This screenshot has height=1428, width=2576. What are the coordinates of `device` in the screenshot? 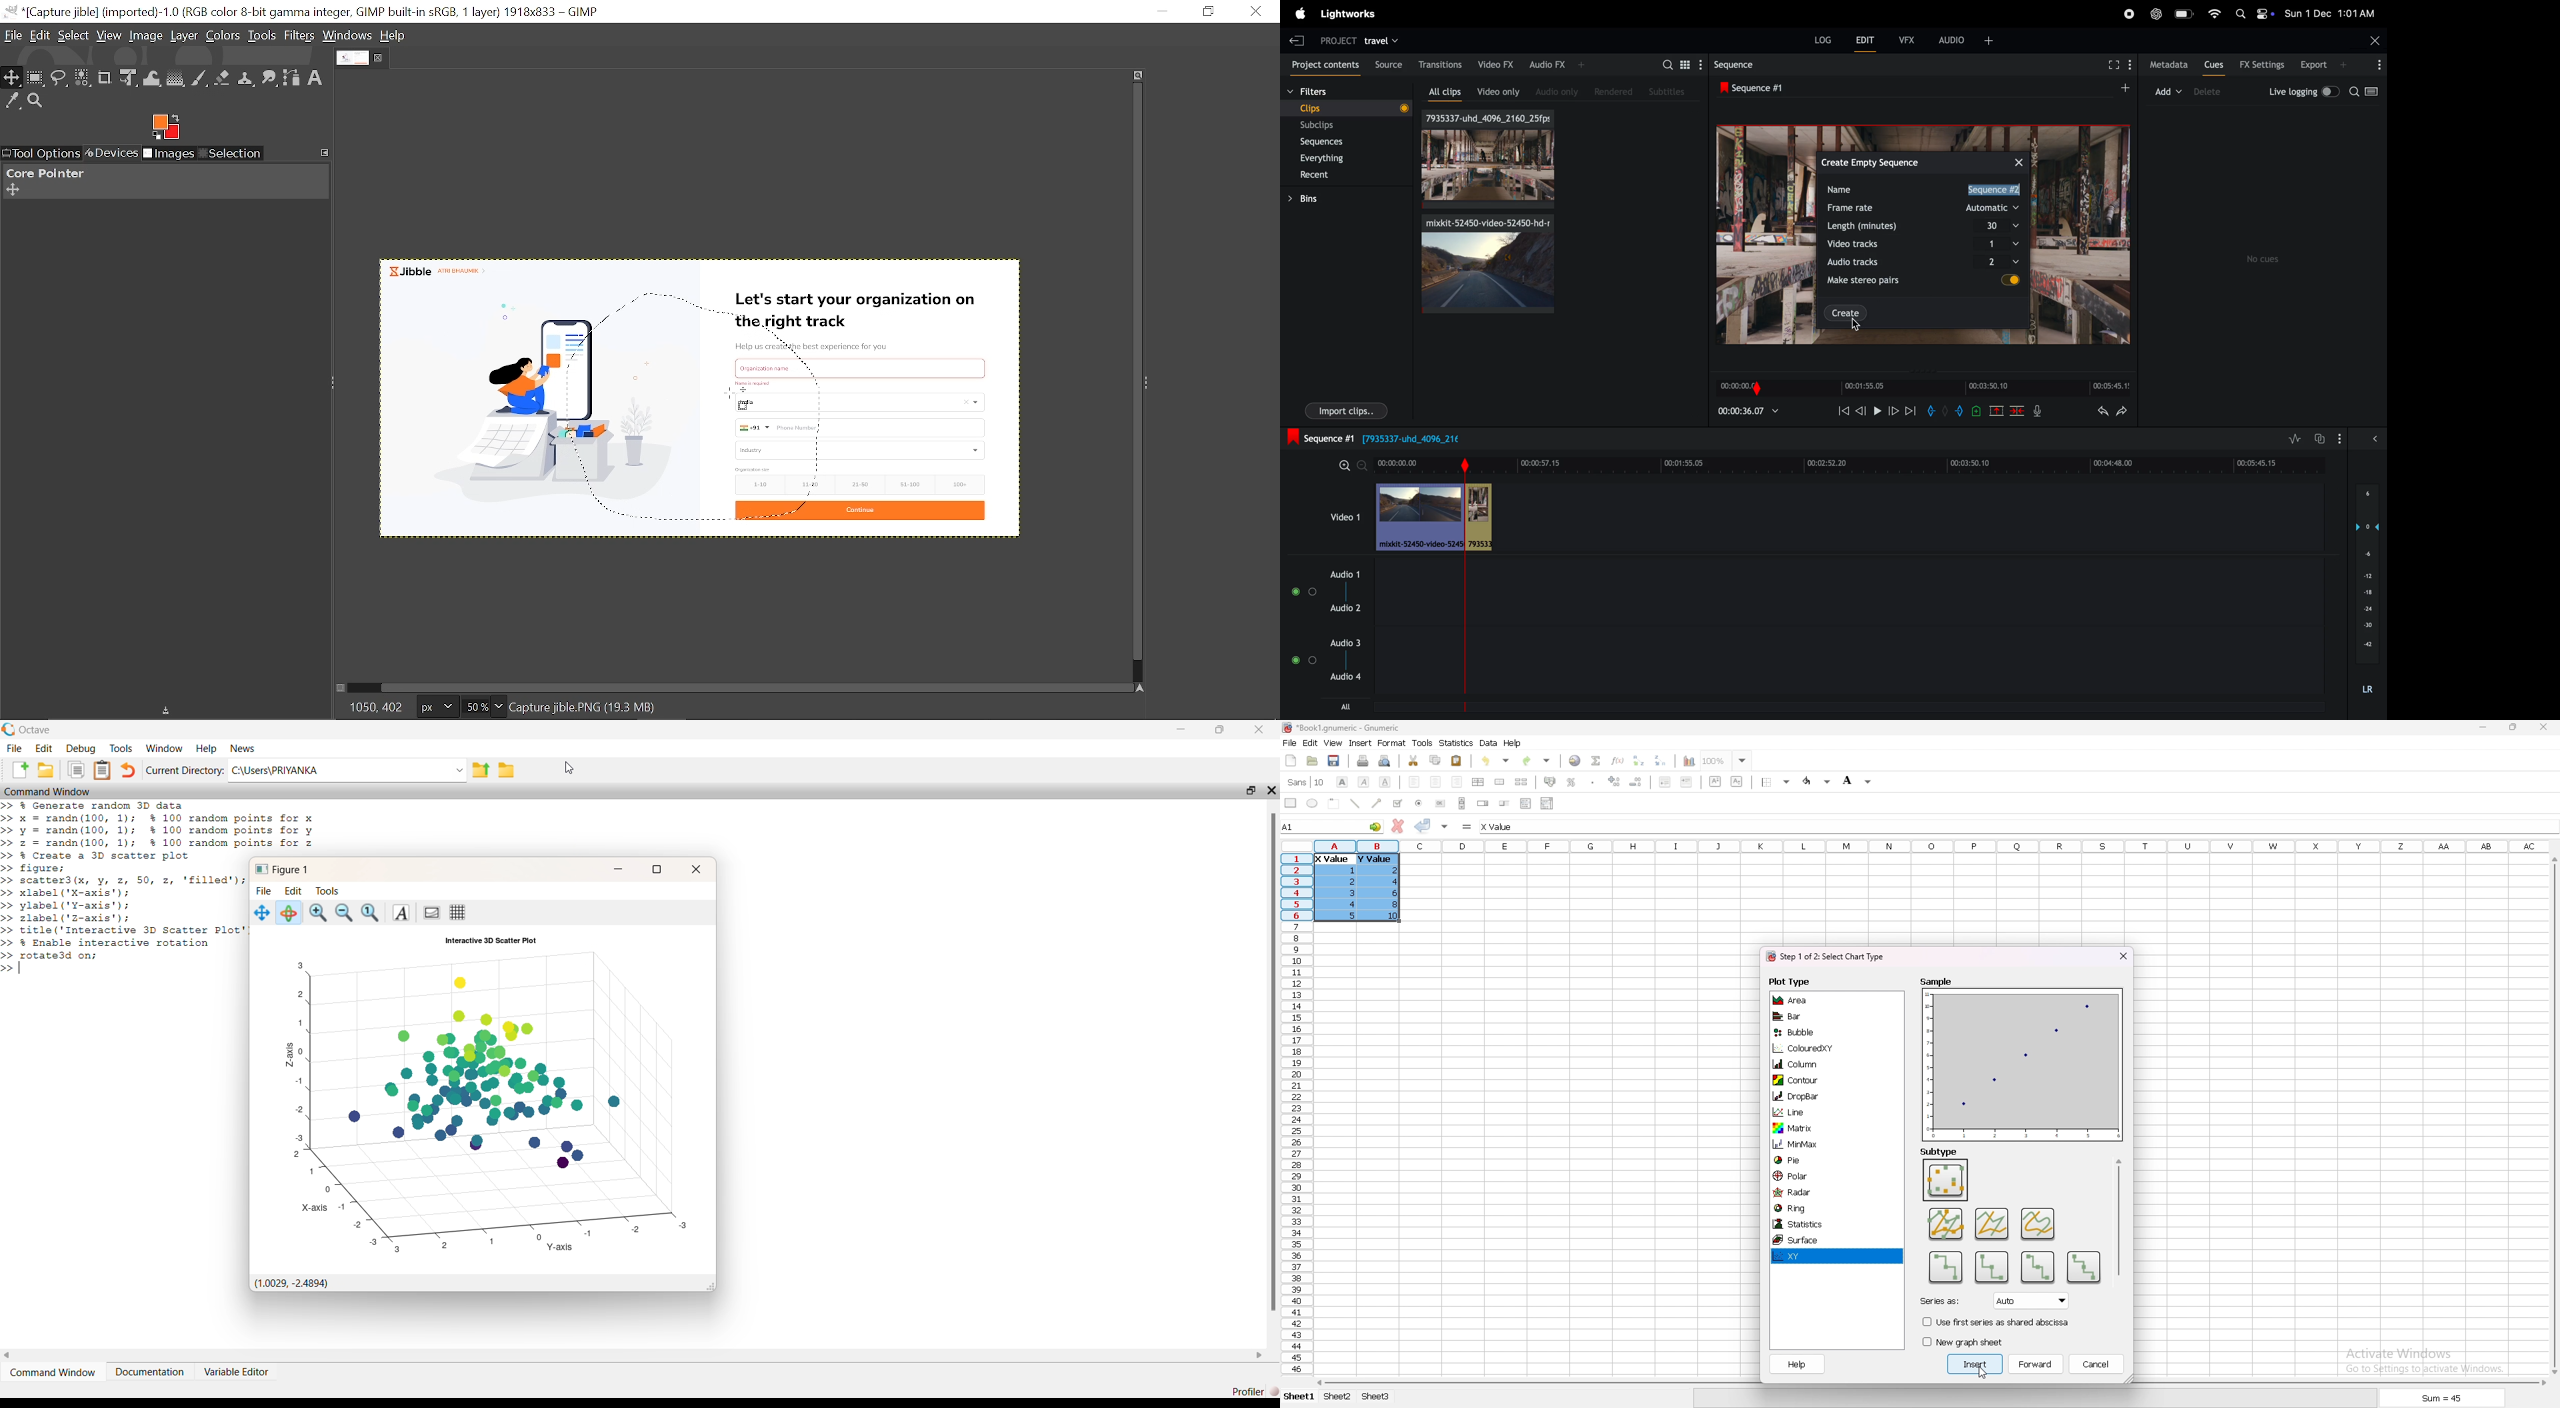 It's located at (2209, 90).